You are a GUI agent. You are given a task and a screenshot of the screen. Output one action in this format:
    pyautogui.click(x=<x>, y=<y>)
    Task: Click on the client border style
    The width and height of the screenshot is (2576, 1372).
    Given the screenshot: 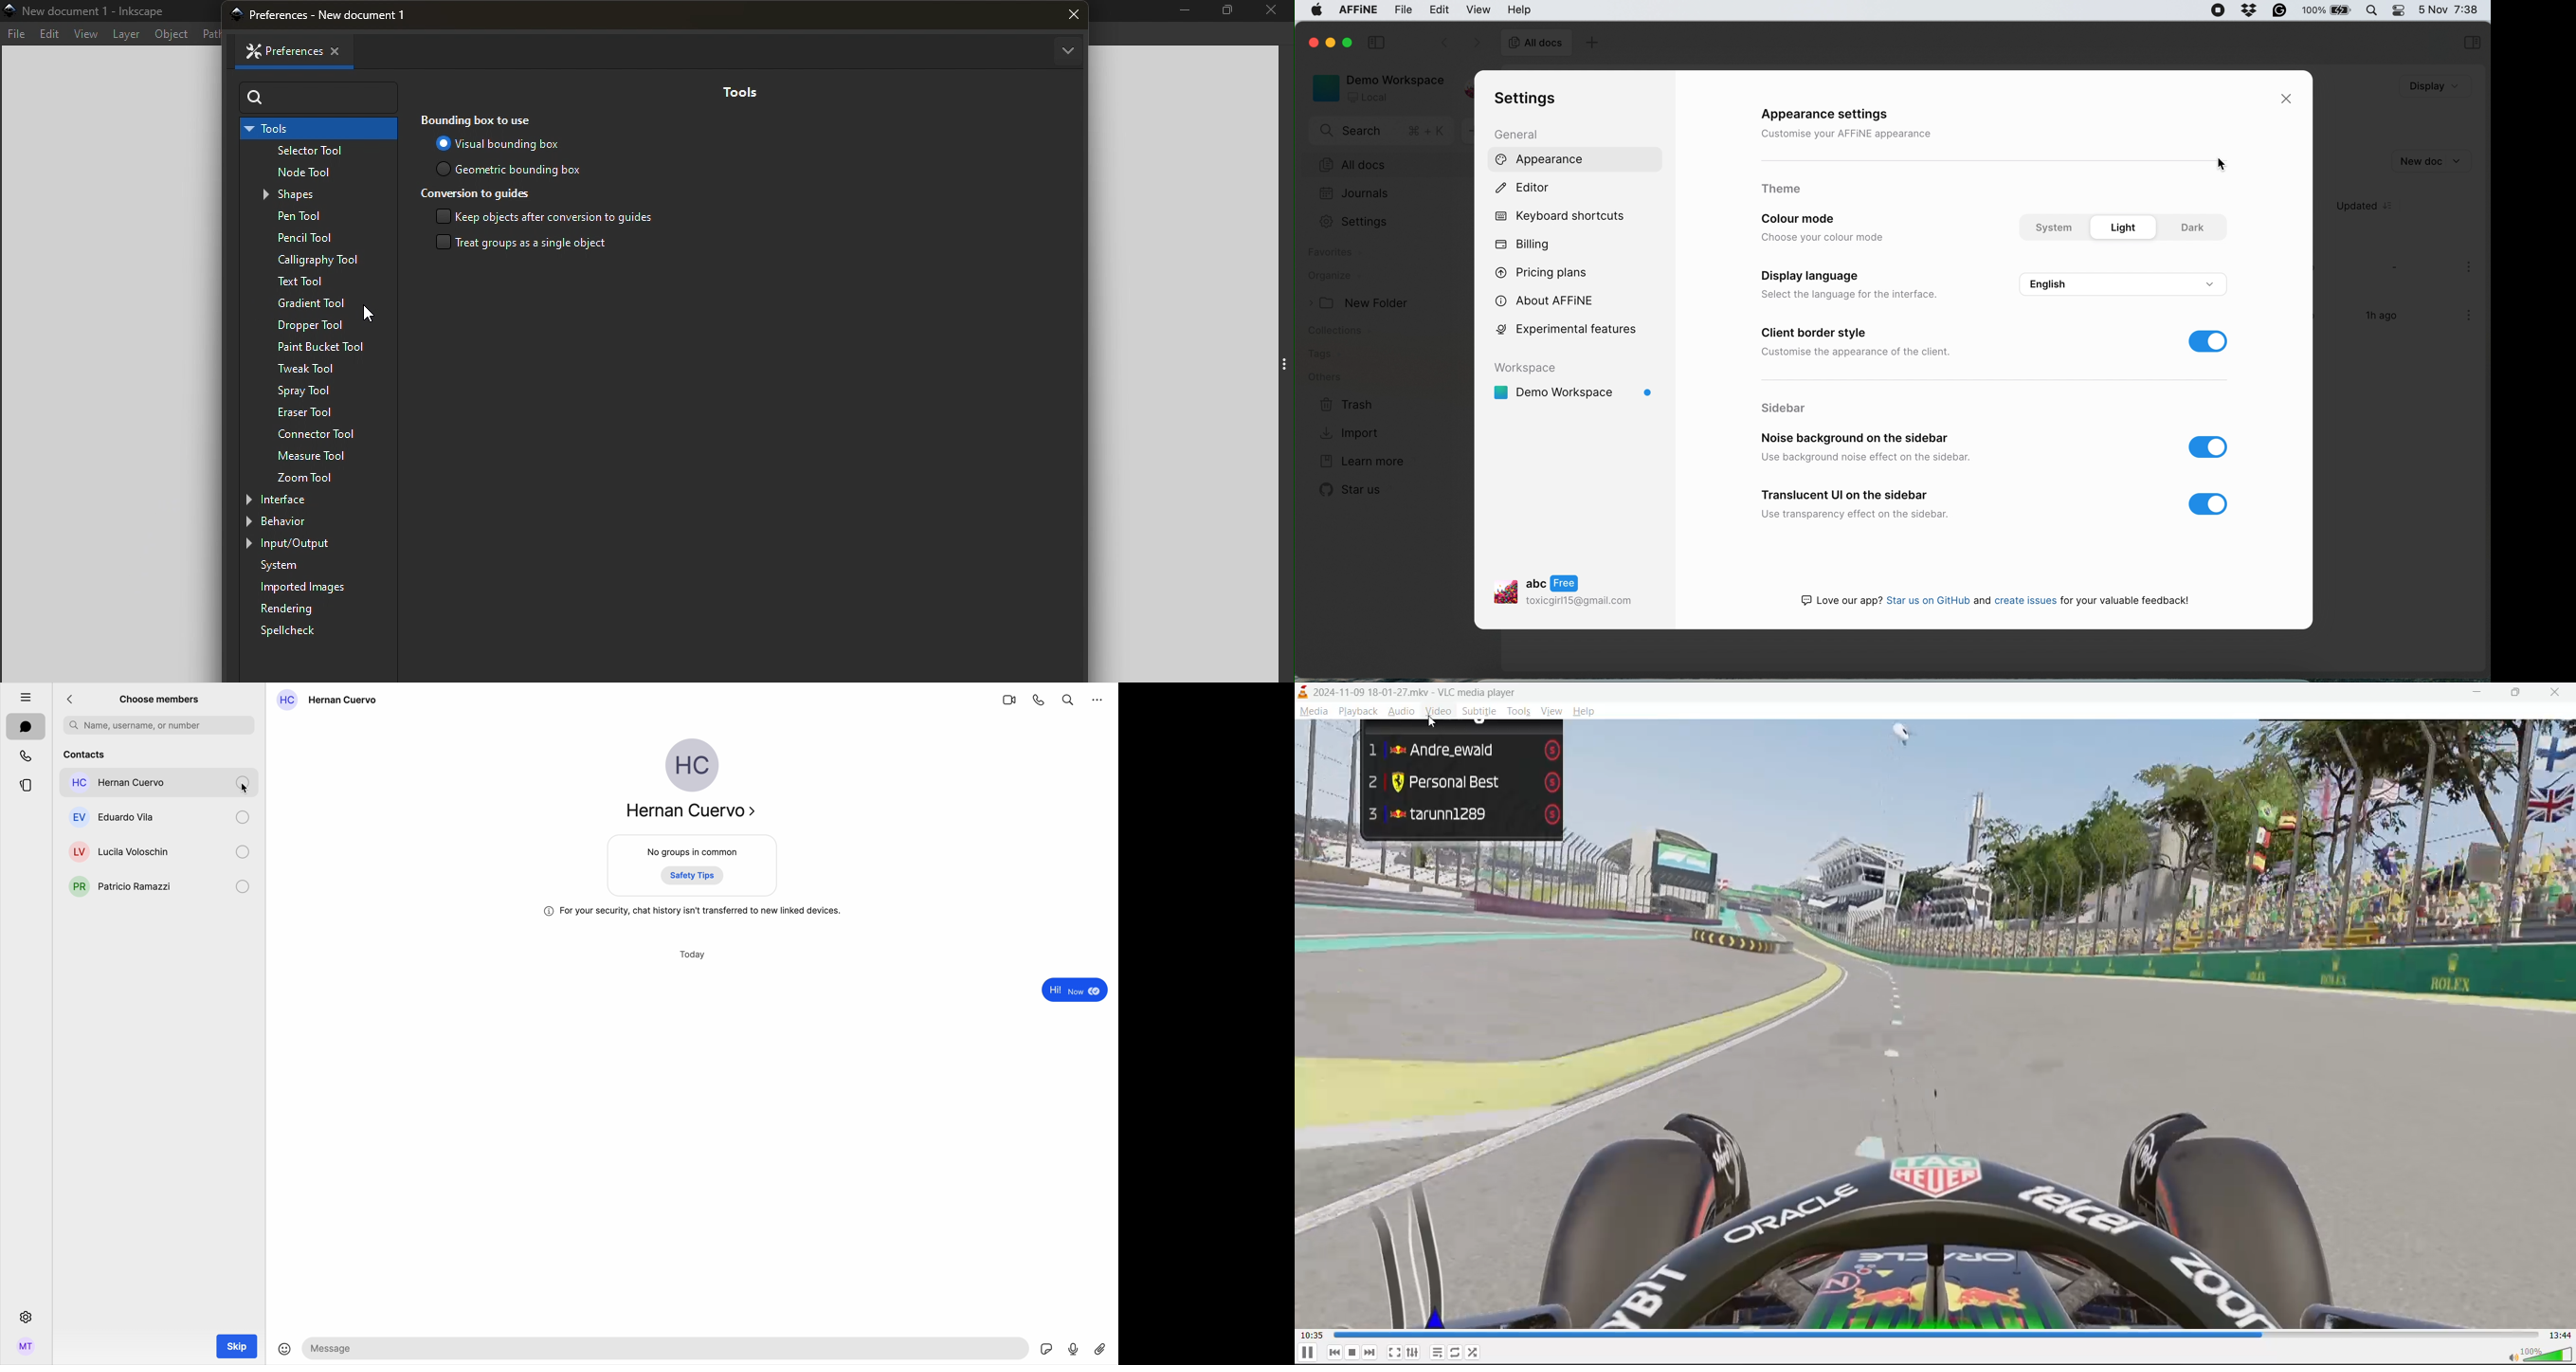 What is the action you would take?
    pyautogui.click(x=1816, y=333)
    